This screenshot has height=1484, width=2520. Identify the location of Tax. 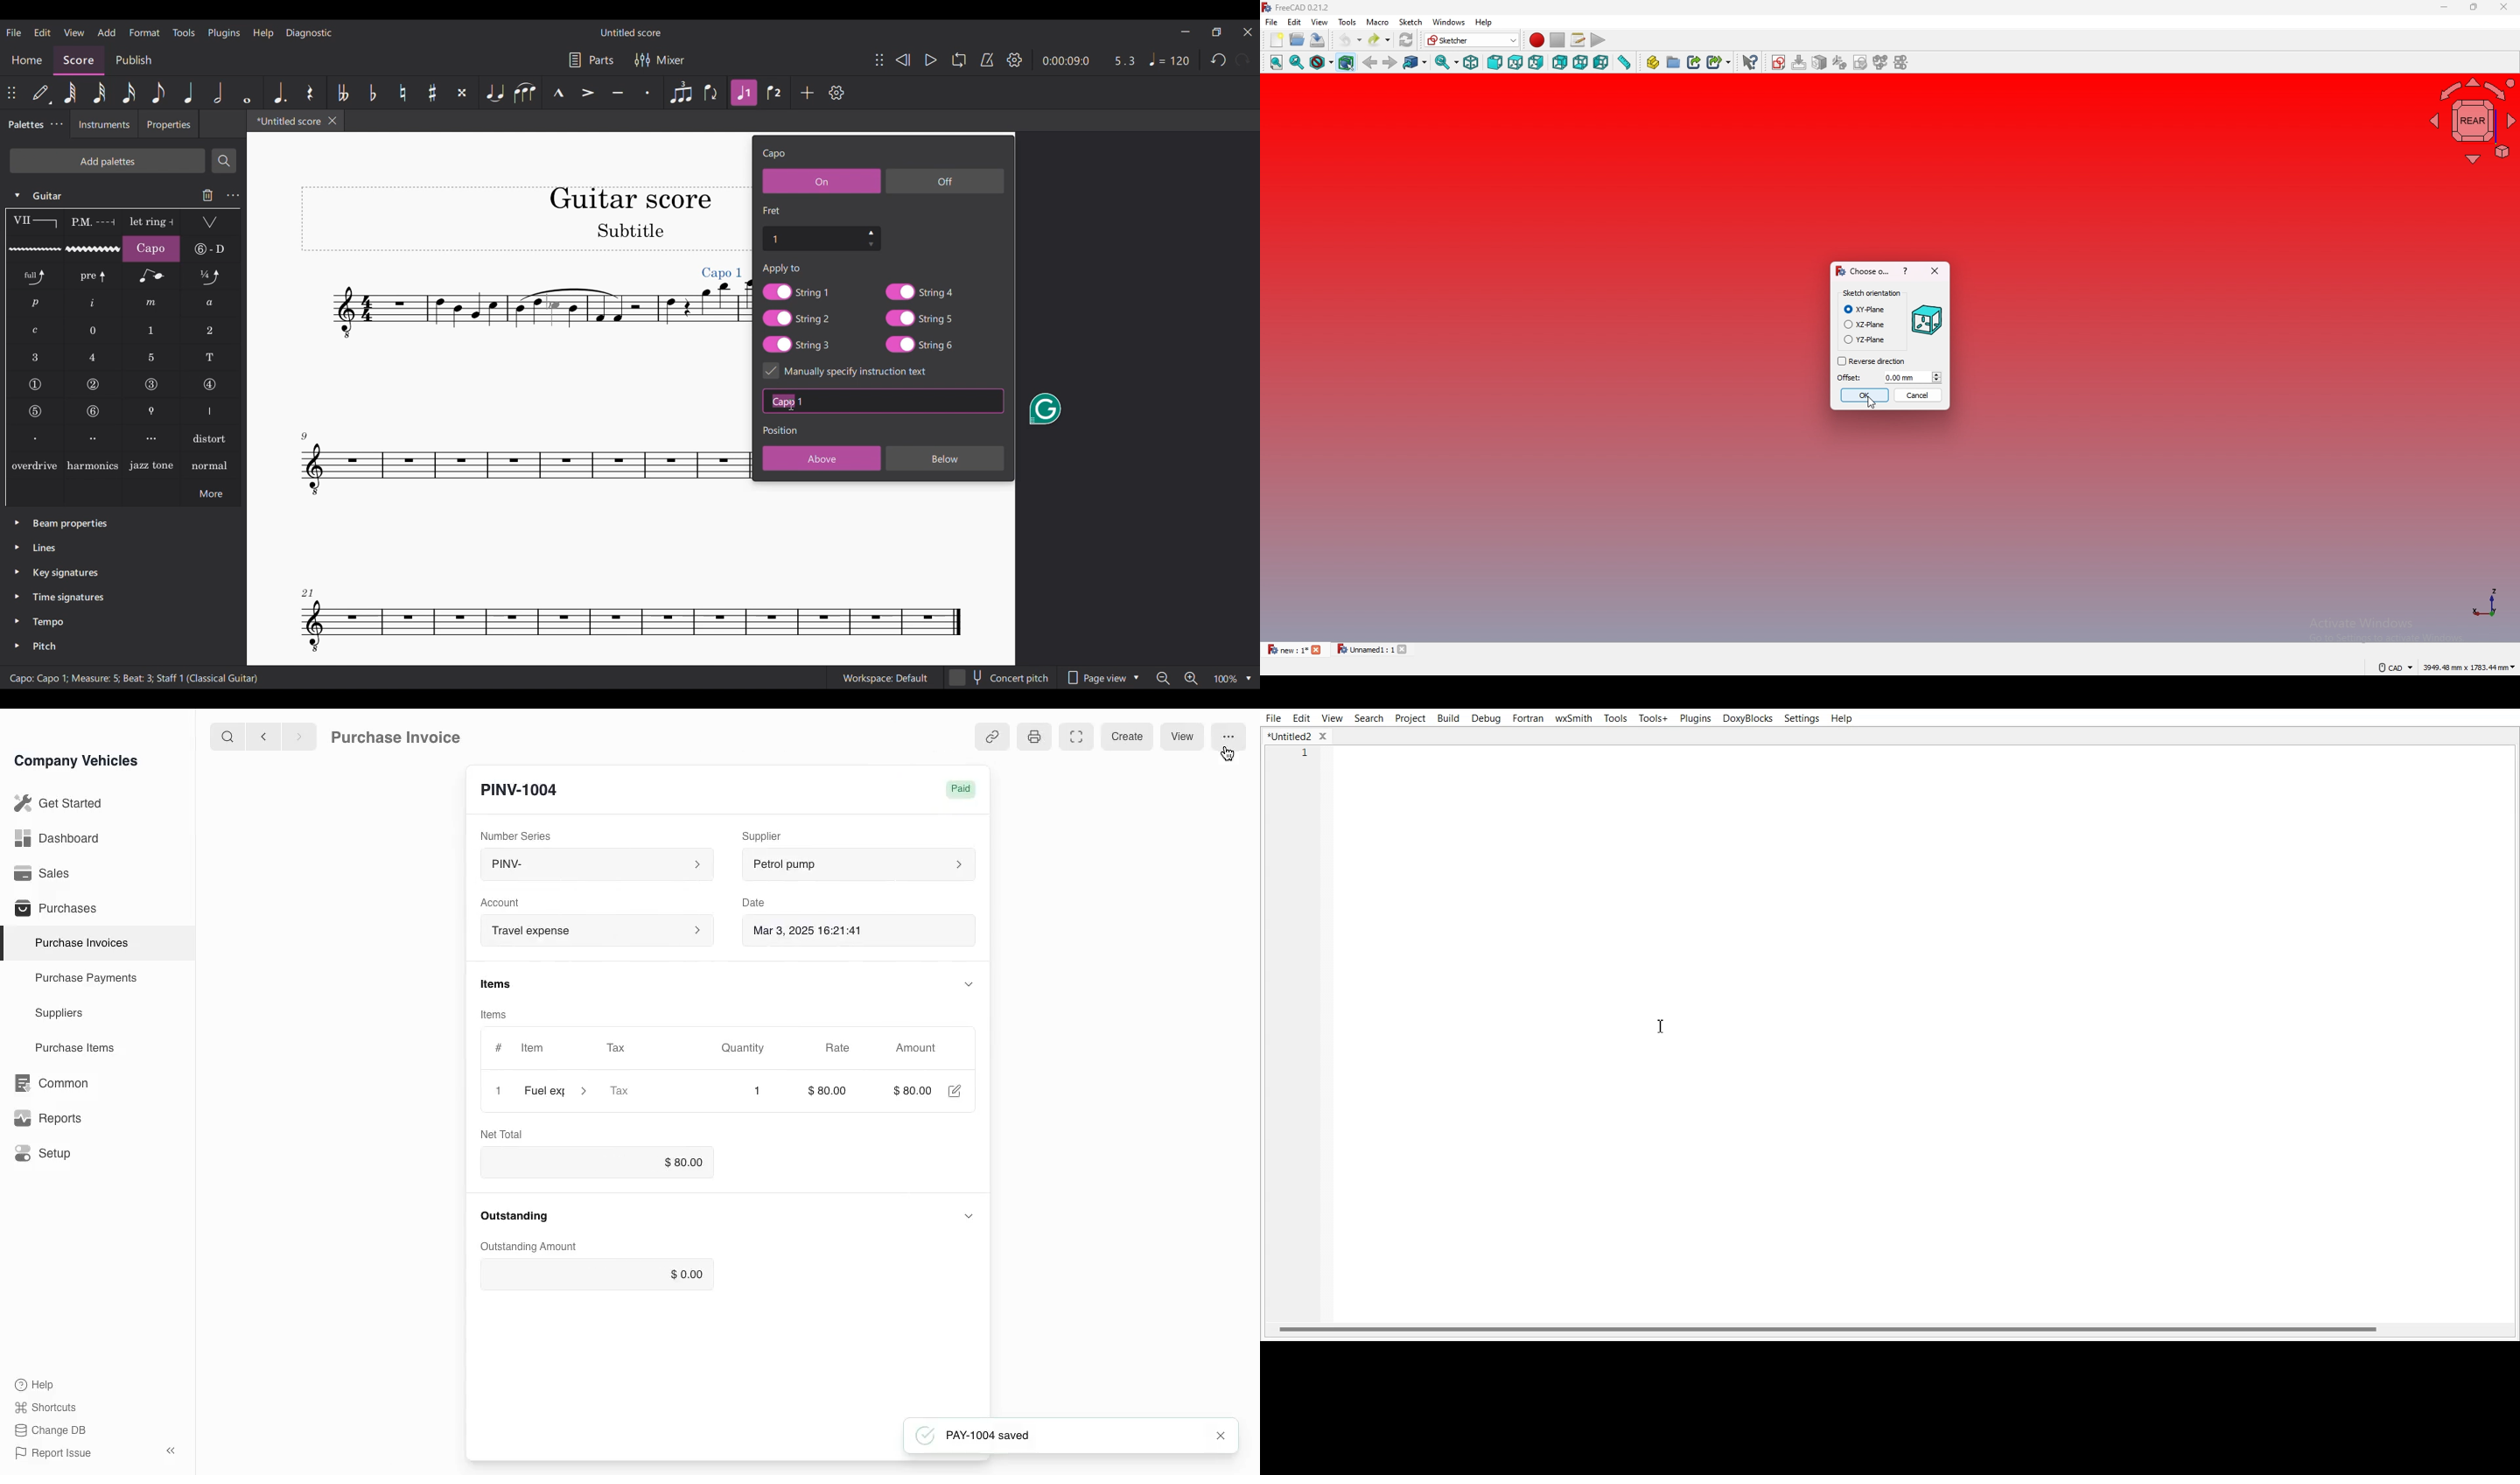
(638, 1049).